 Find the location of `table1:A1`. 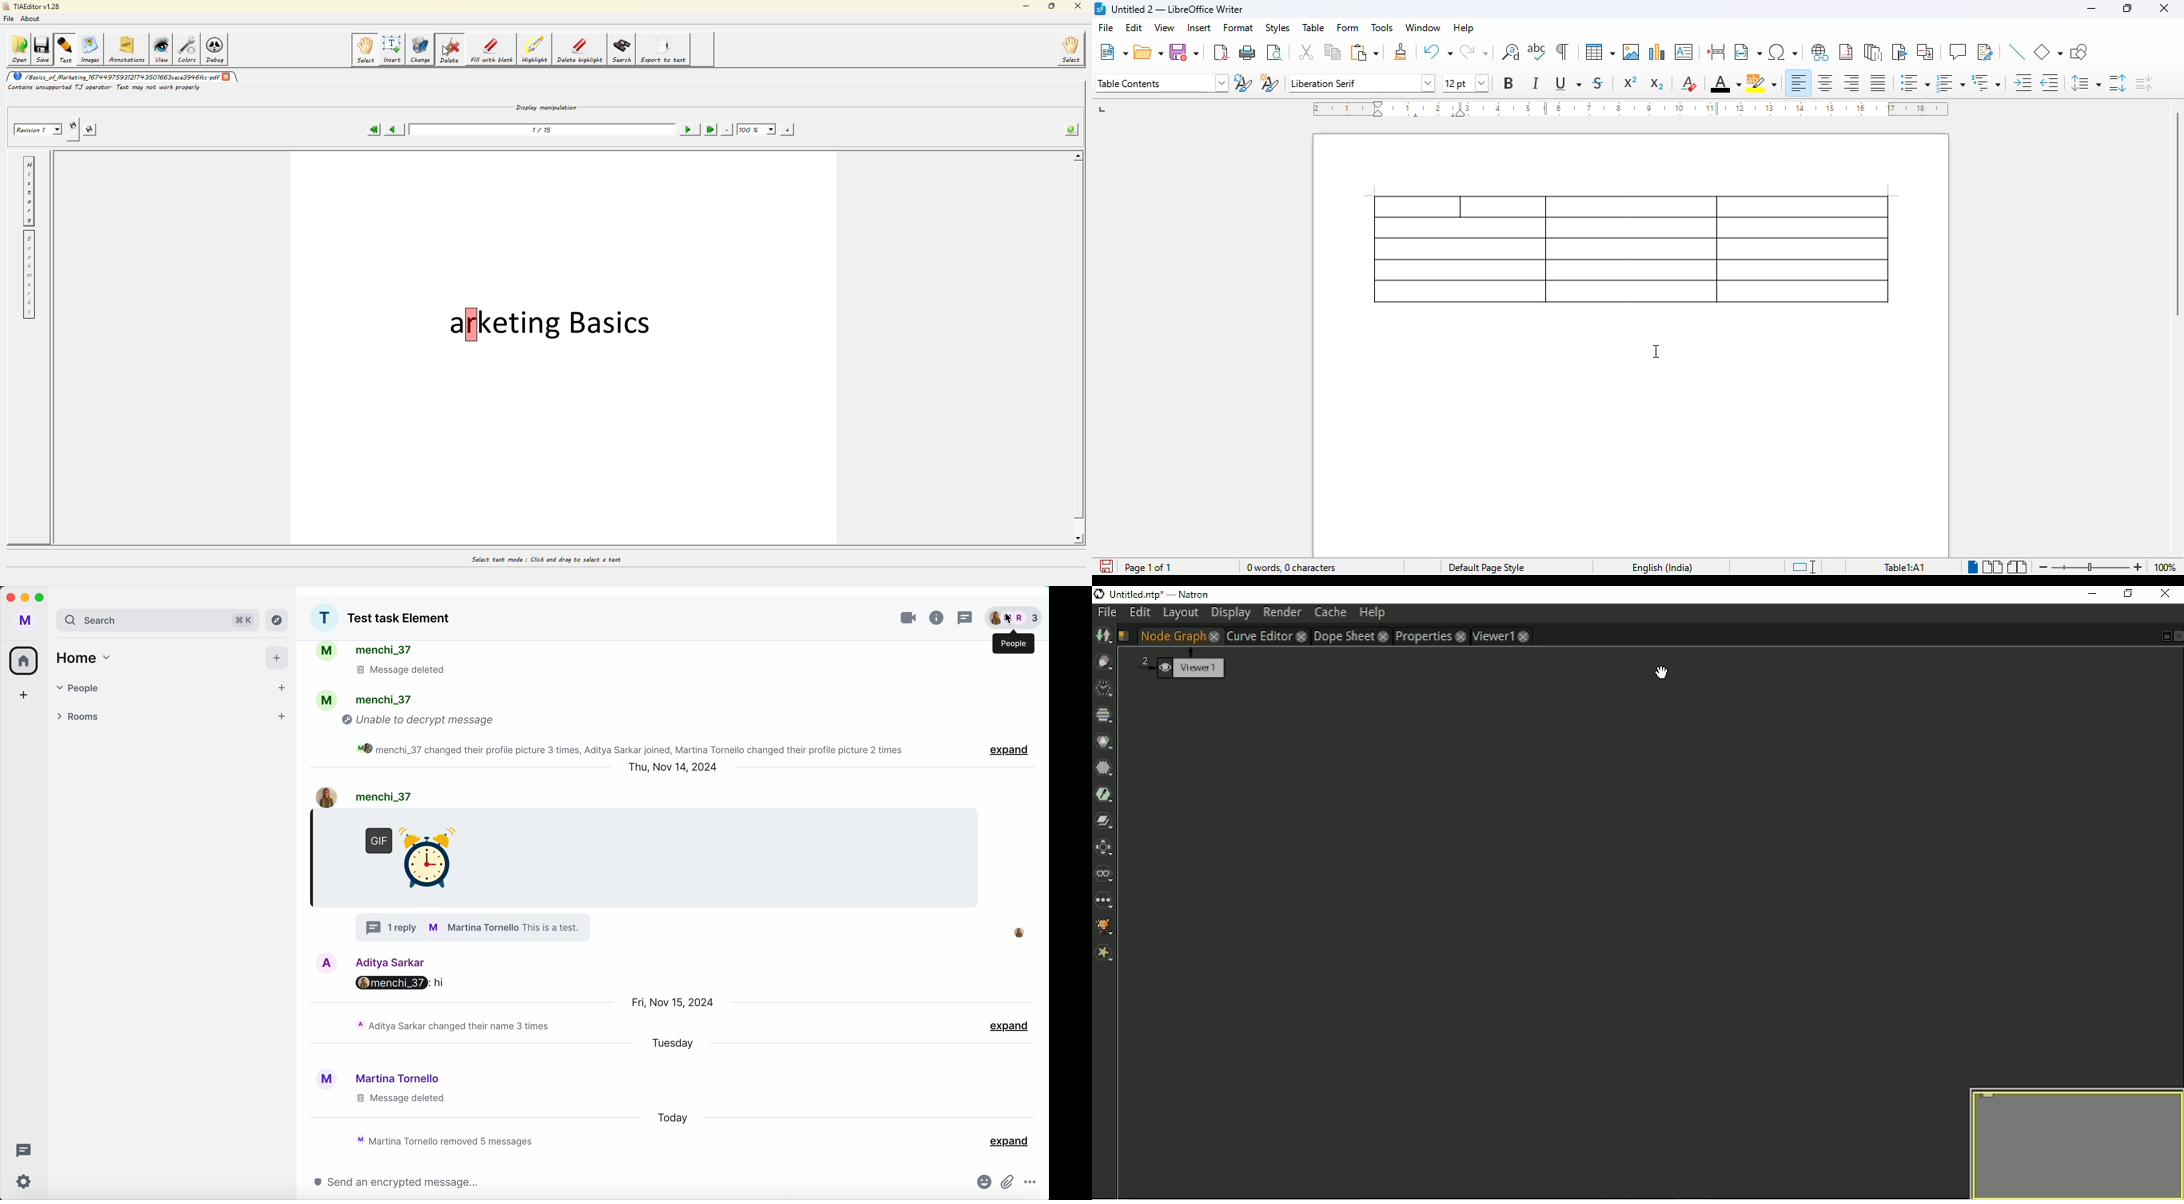

table1:A1 is located at coordinates (1904, 567).